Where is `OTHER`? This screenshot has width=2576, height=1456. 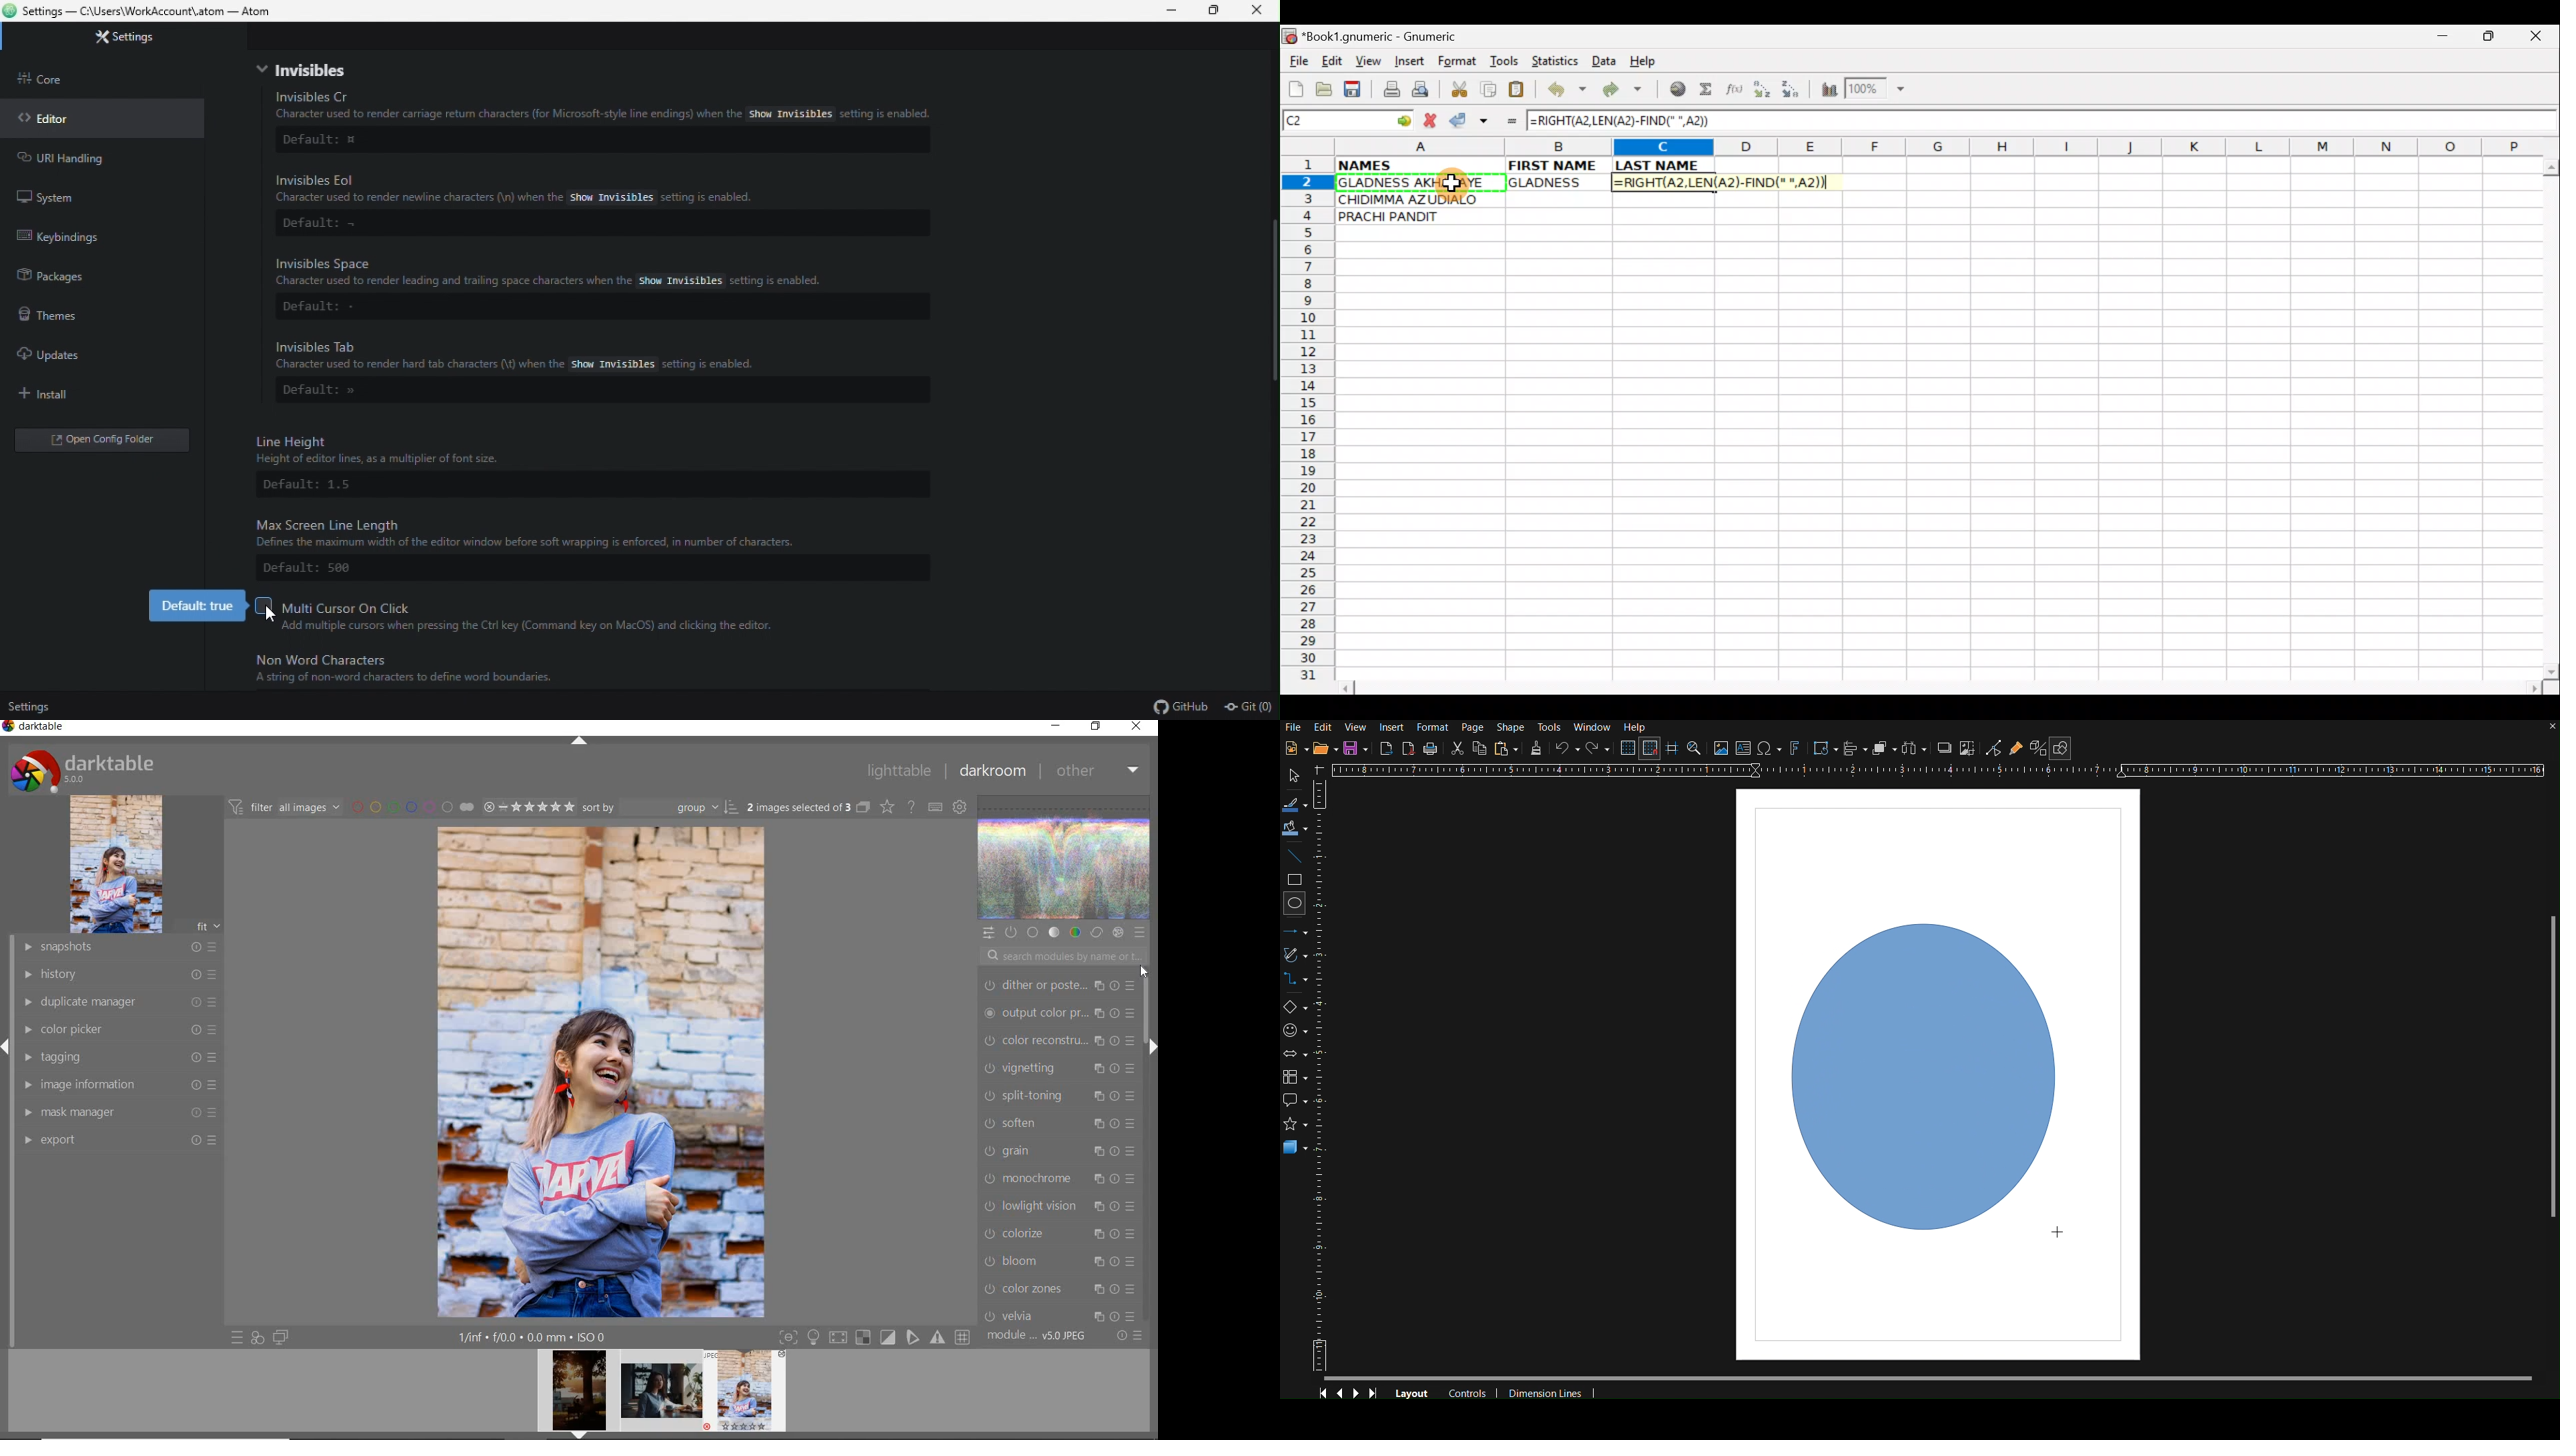
OTHER is located at coordinates (1098, 770).